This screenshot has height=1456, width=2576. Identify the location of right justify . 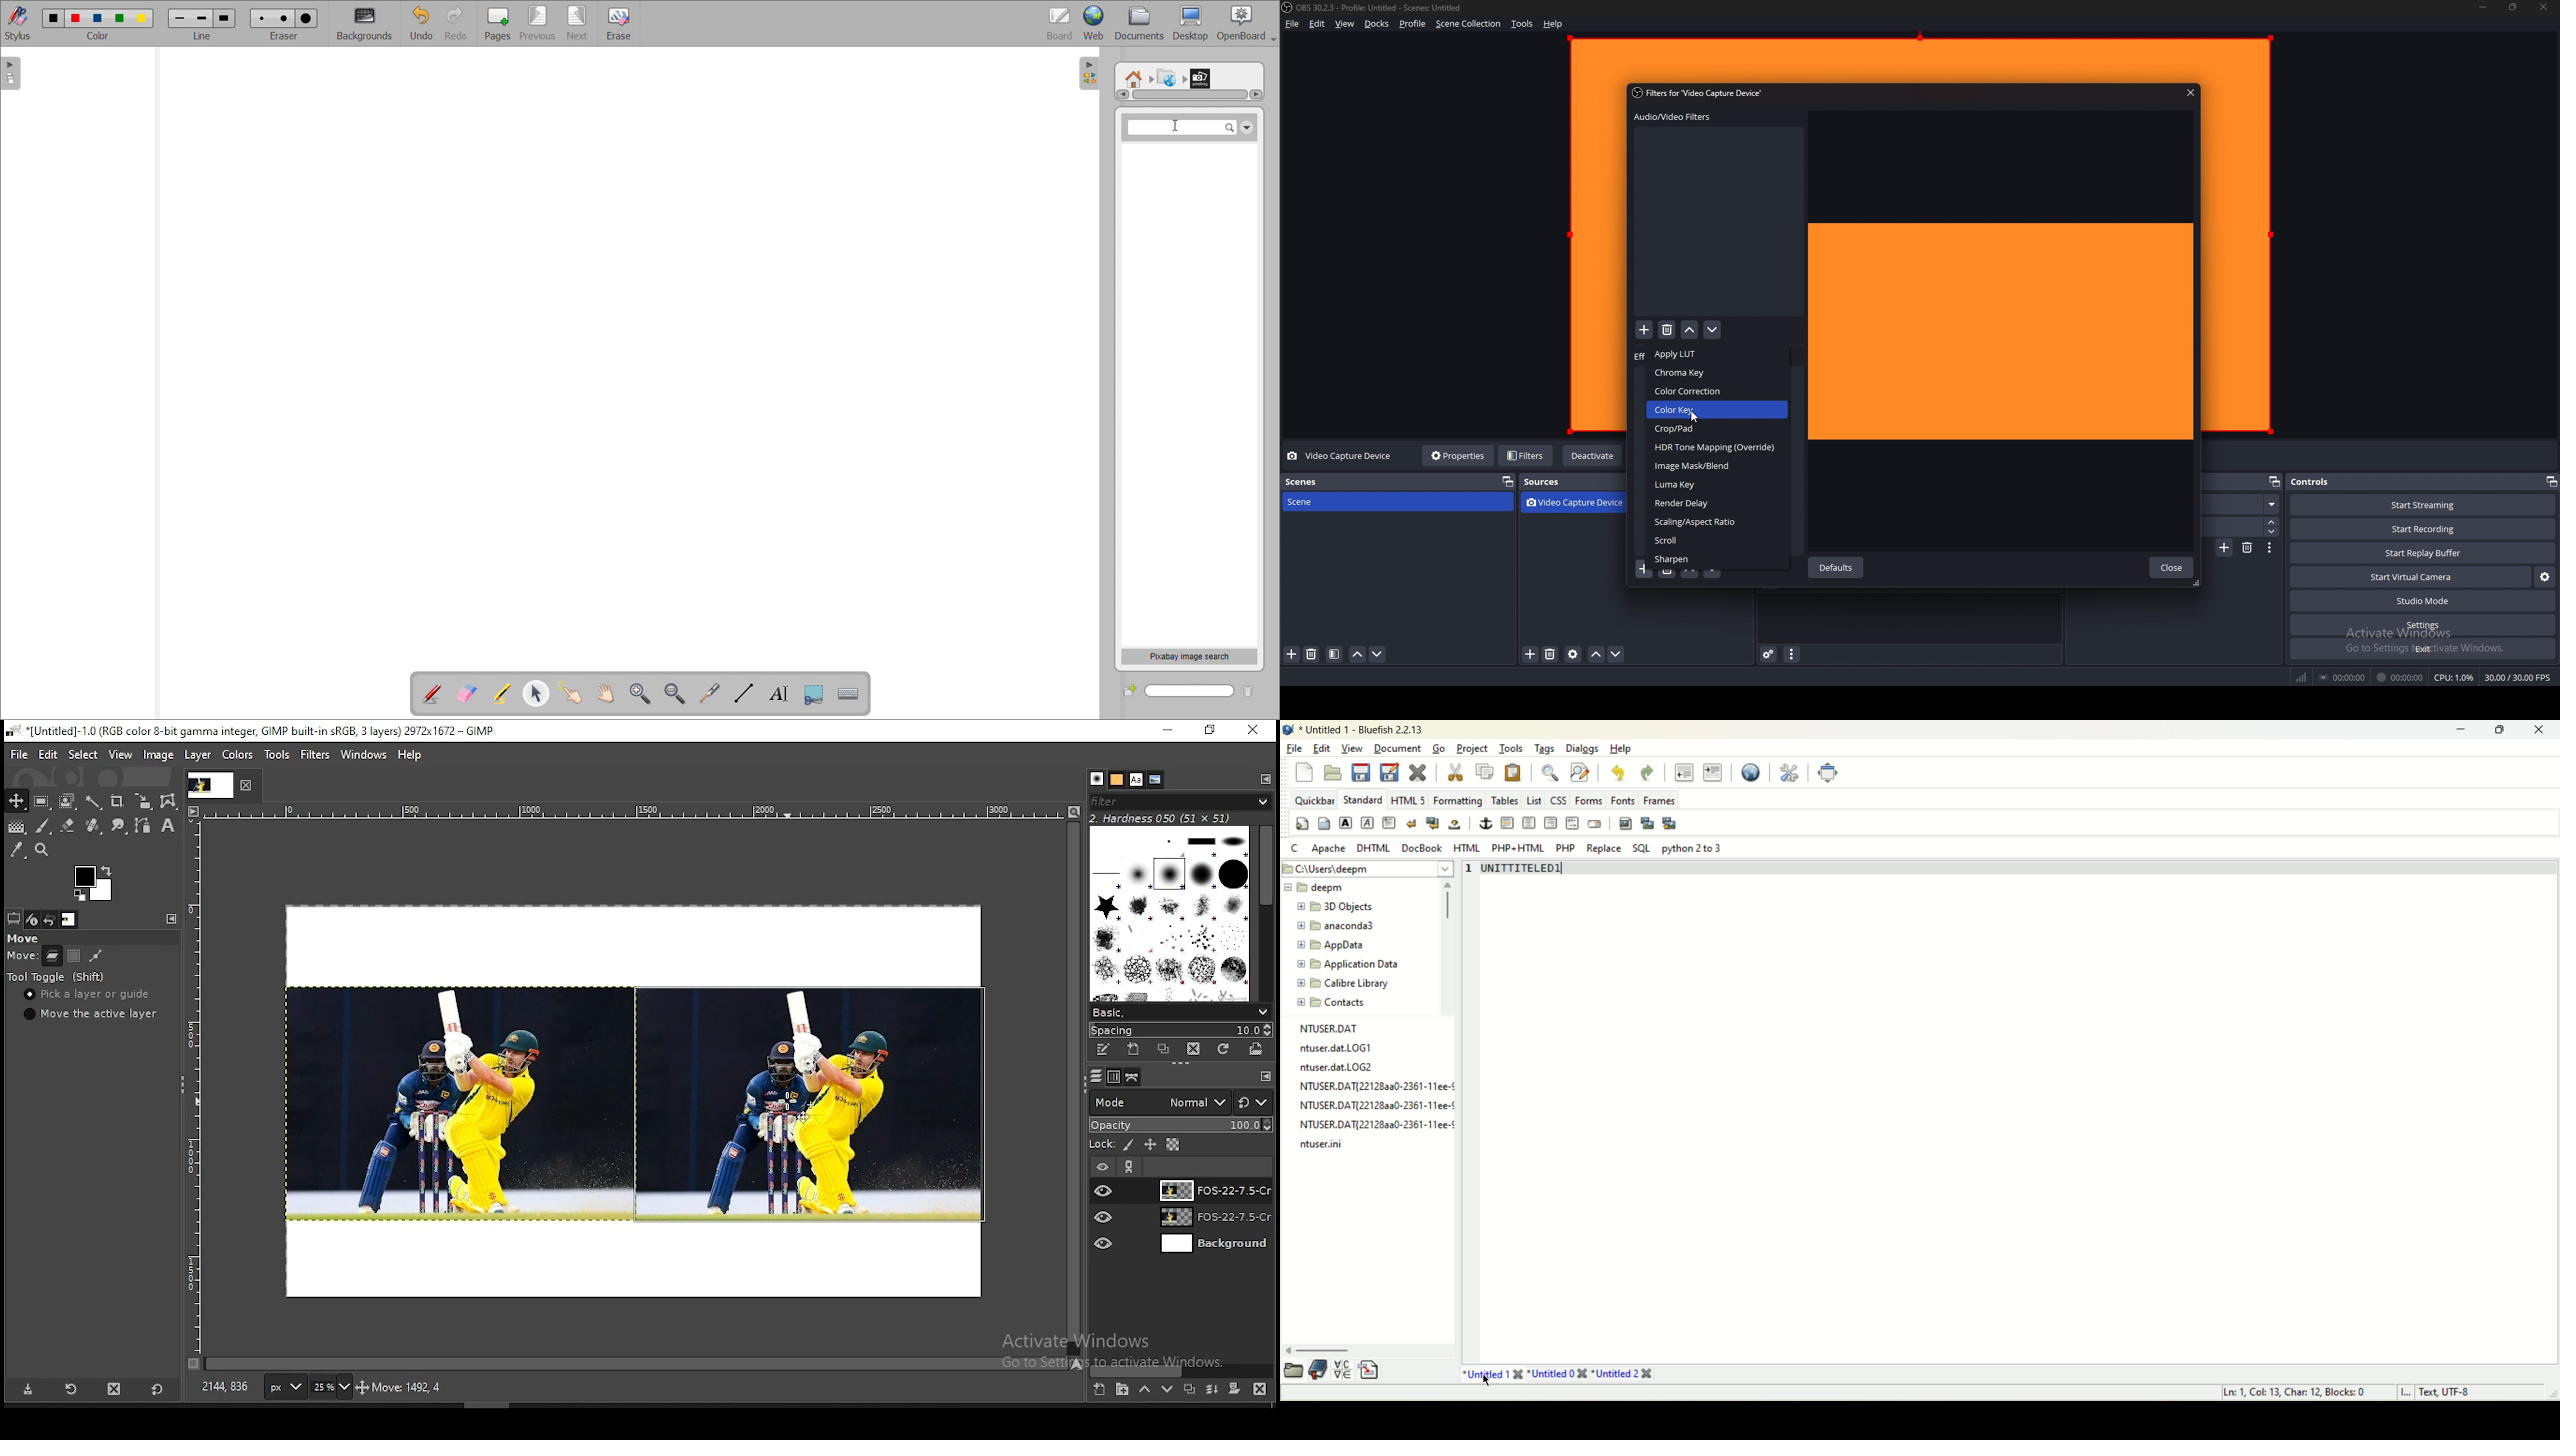
(1551, 826).